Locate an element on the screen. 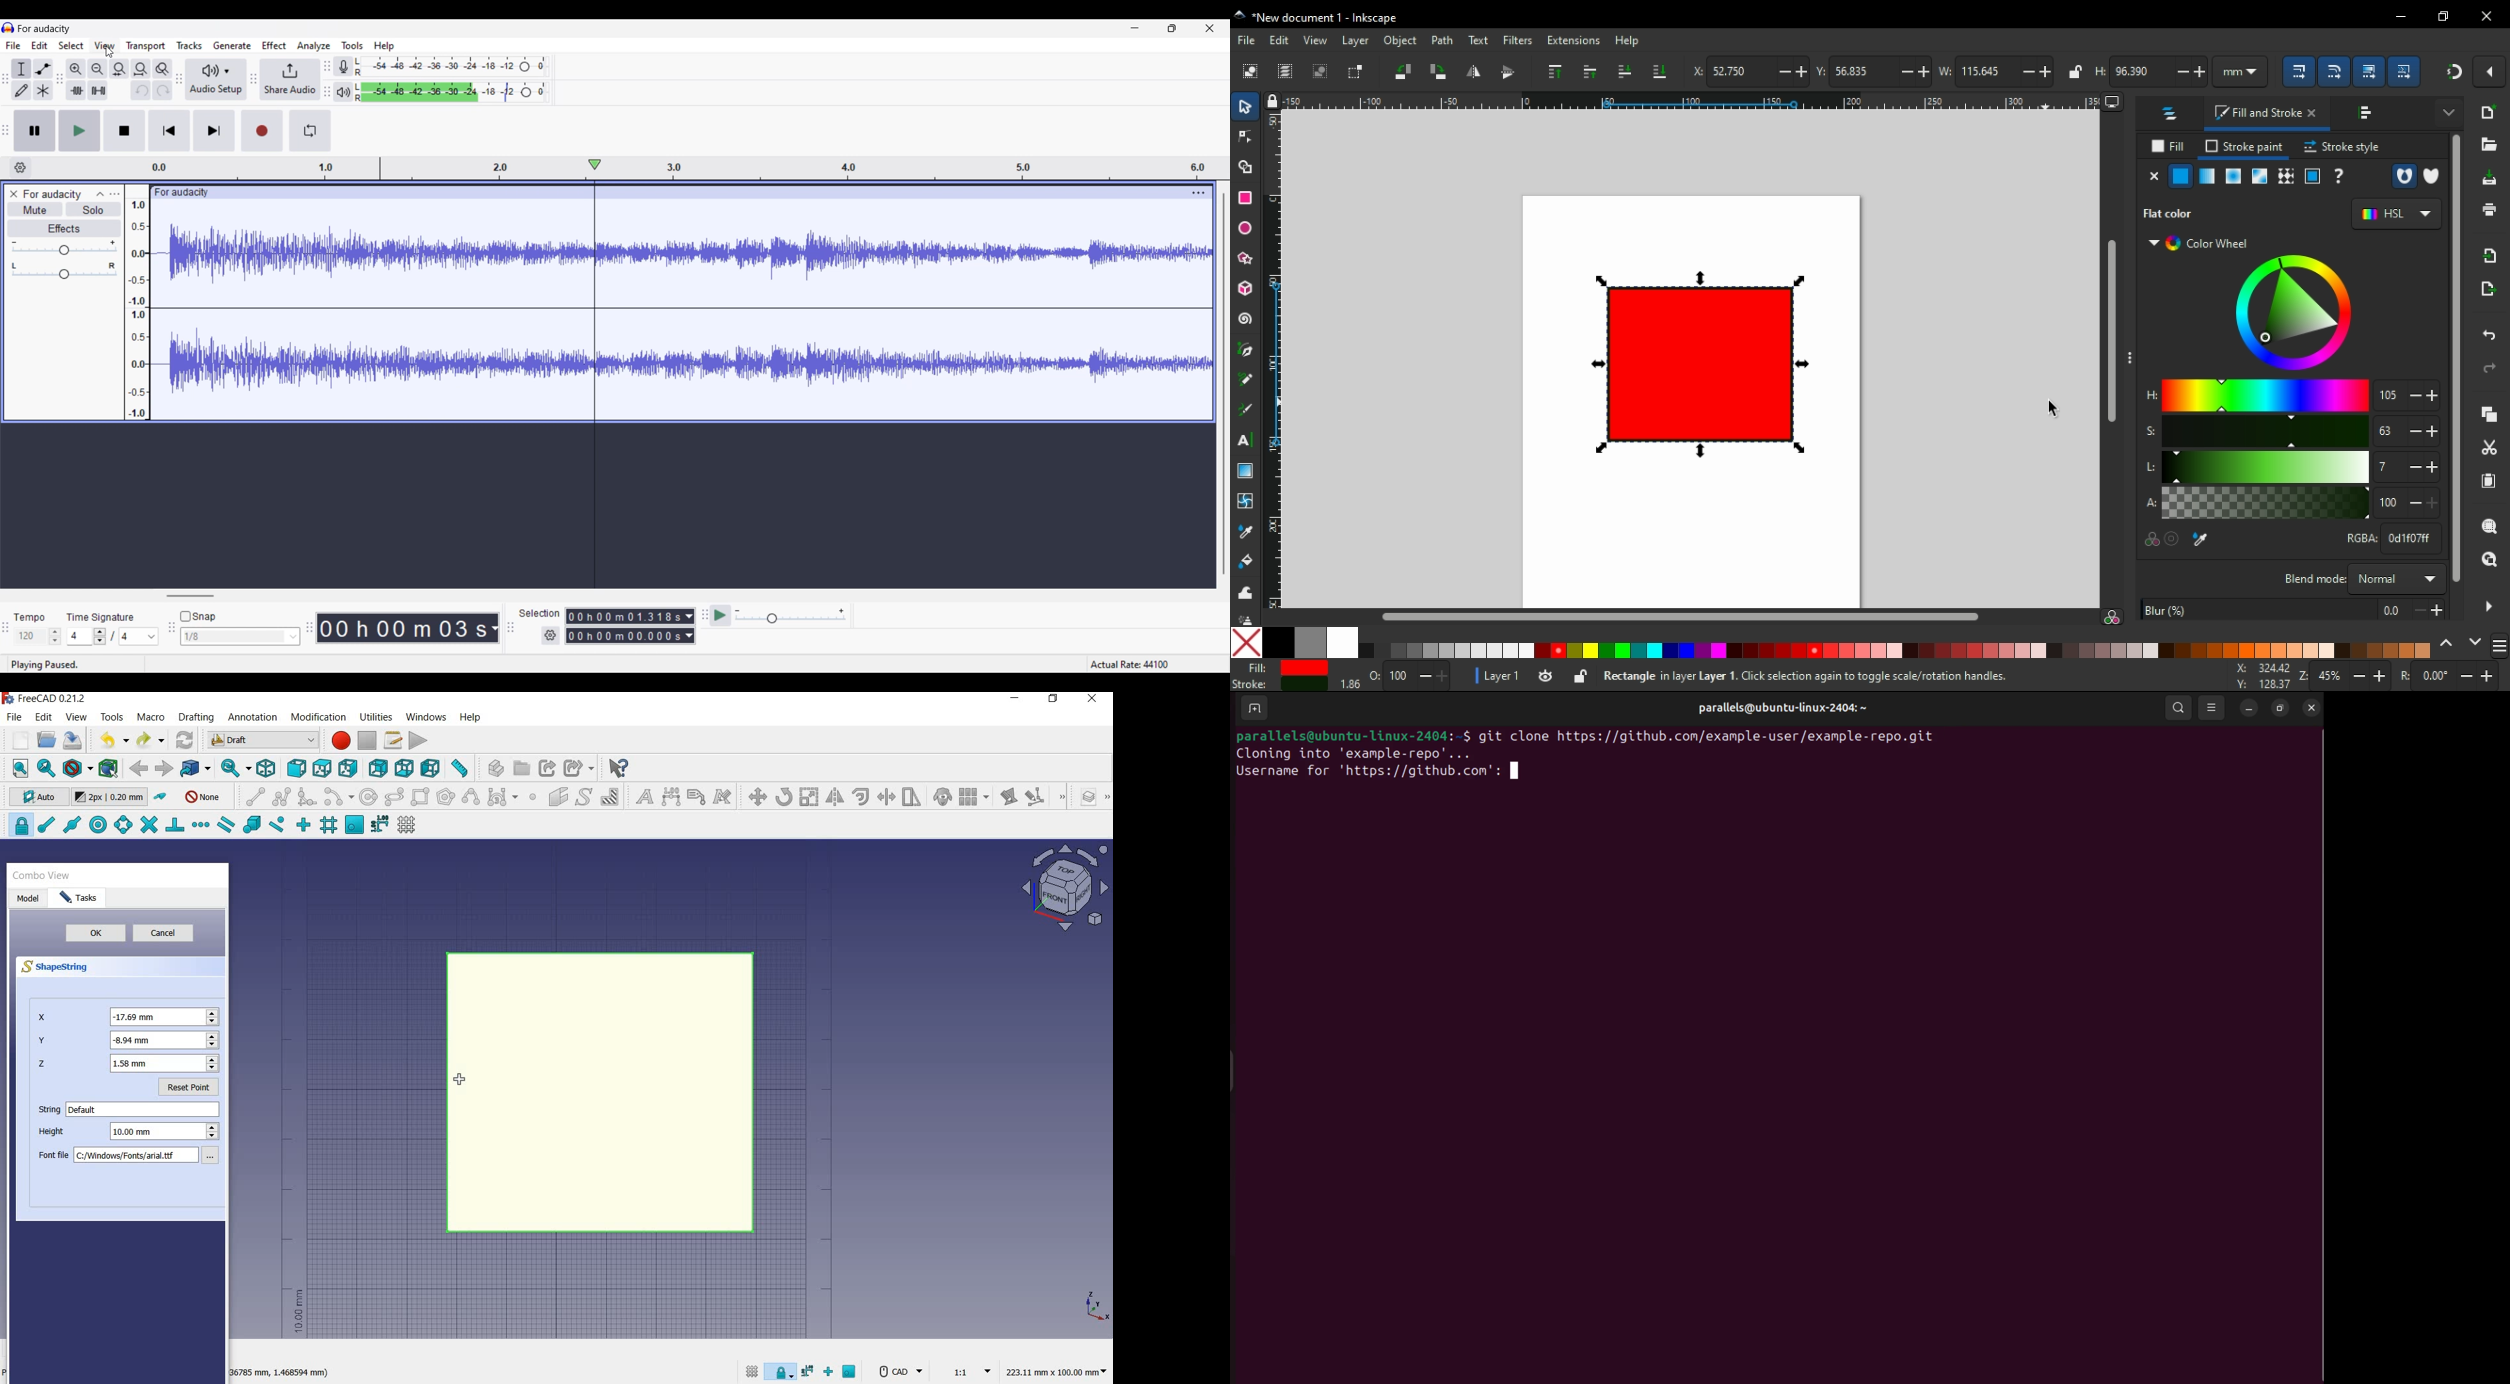 The image size is (2520, 1400). tweak tool is located at coordinates (1244, 593).